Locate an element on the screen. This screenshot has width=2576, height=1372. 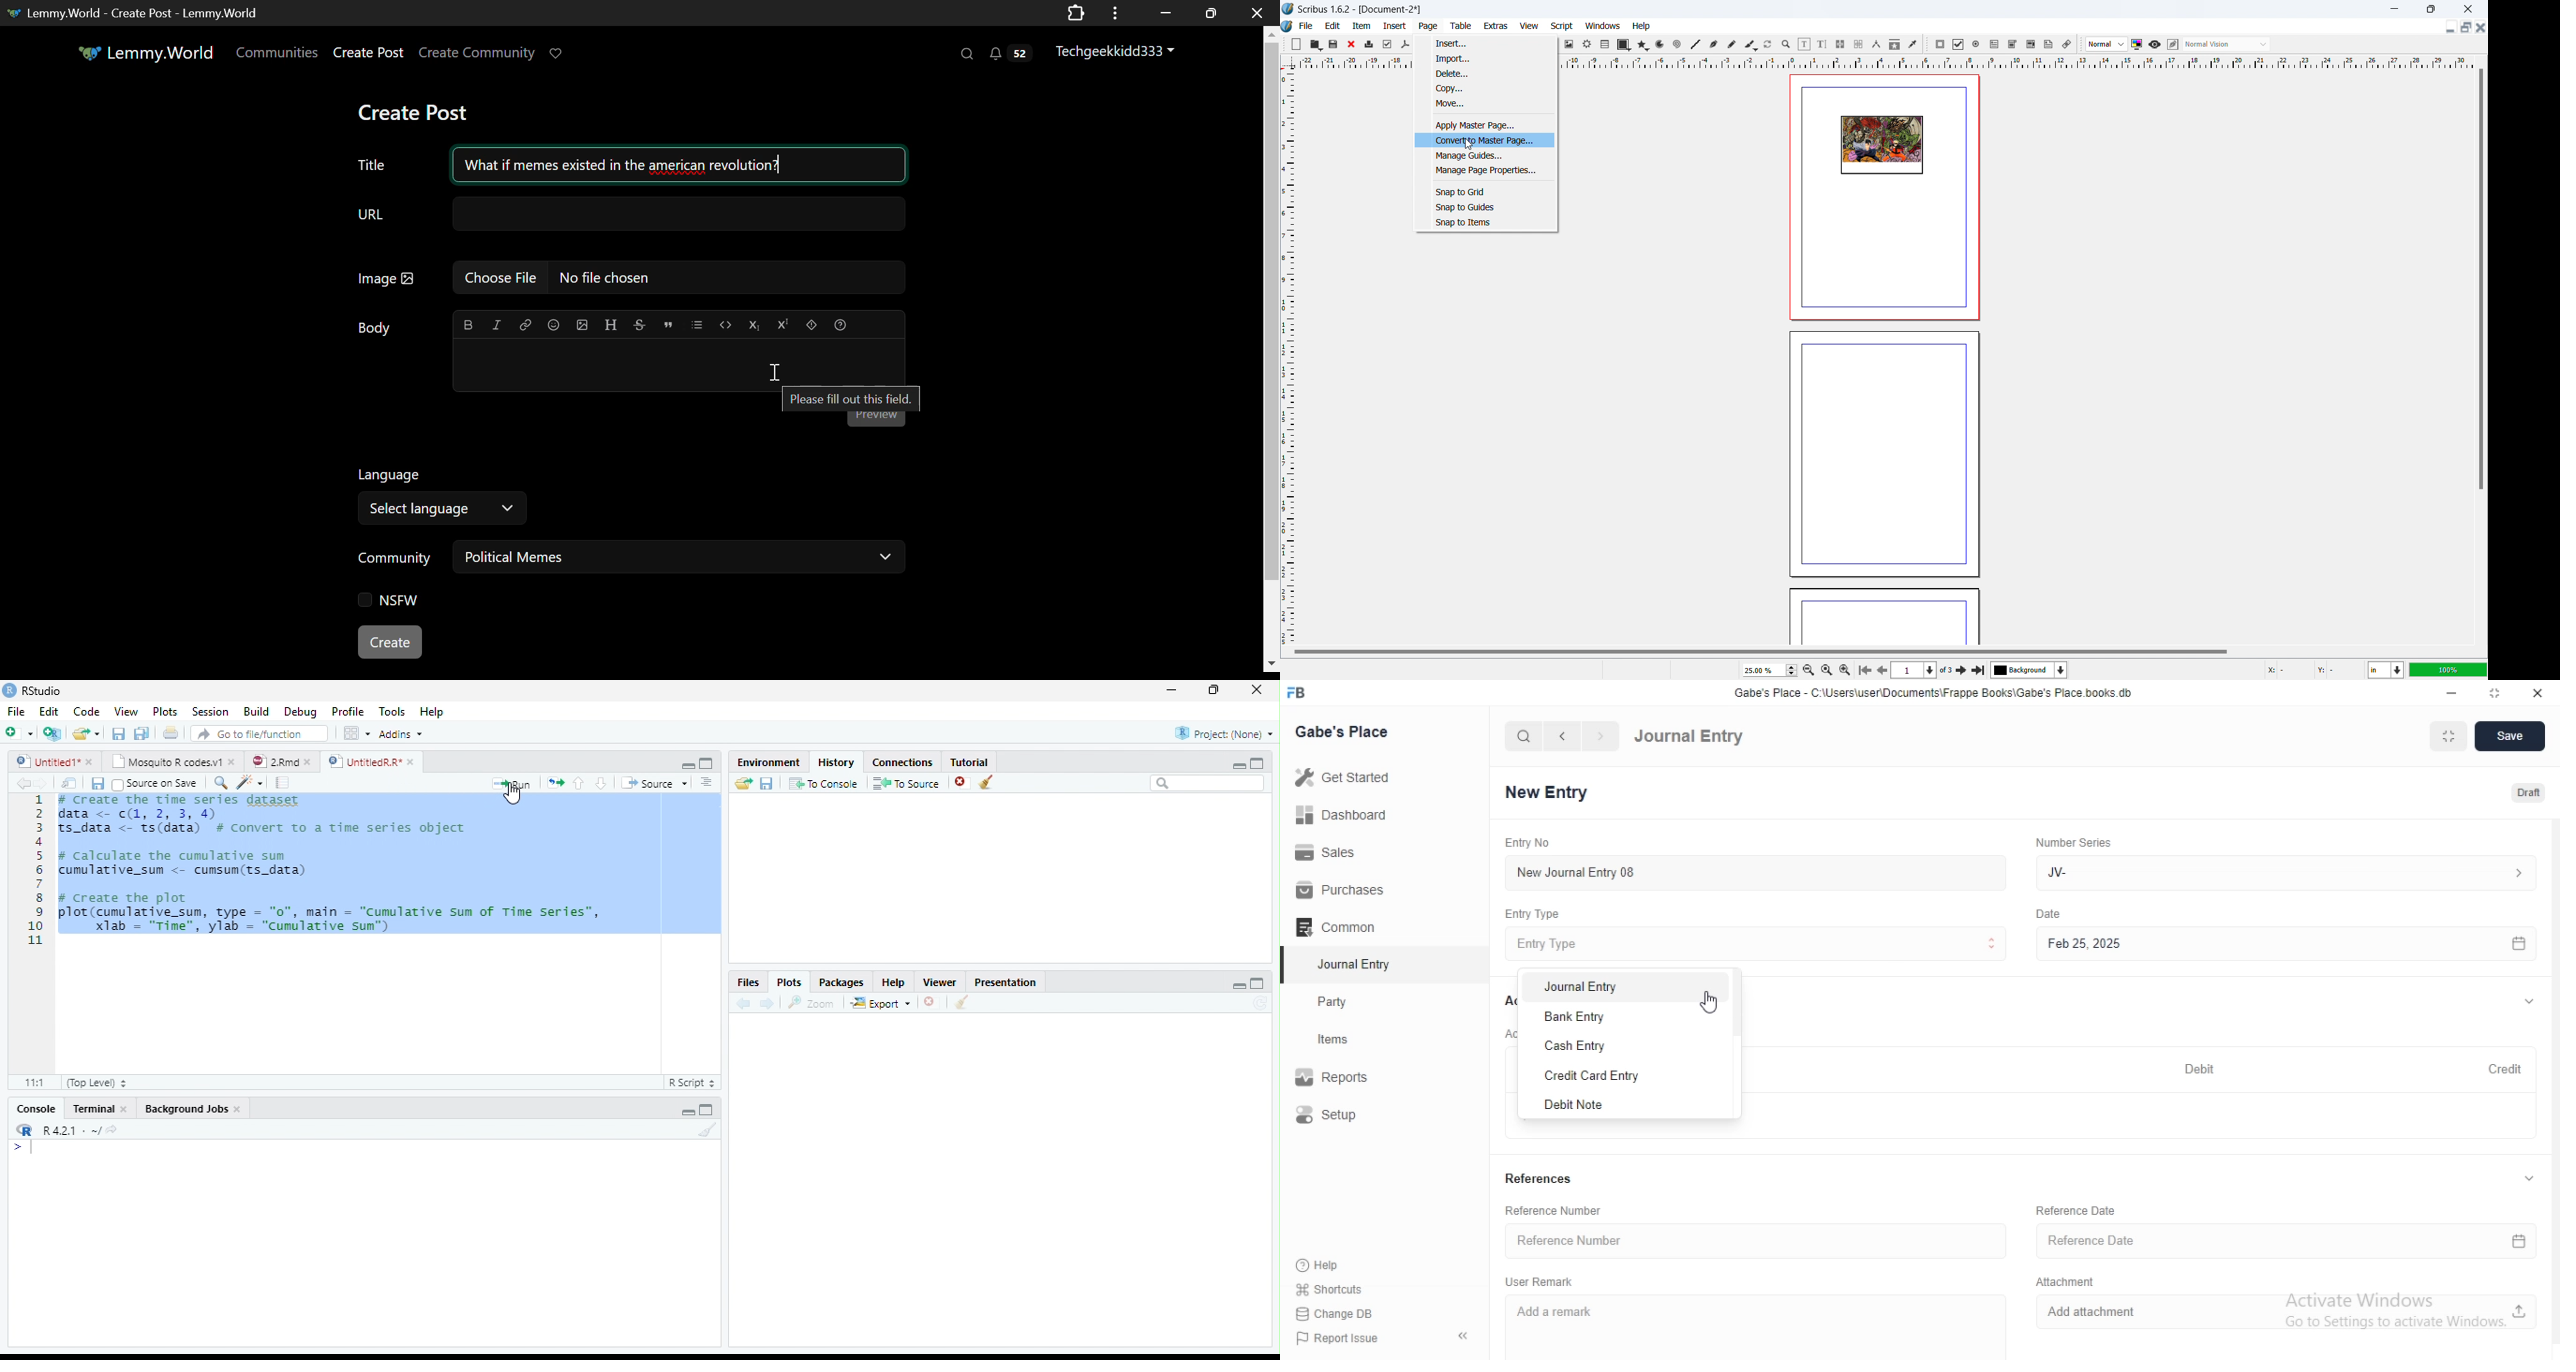
Save is located at coordinates (768, 784).